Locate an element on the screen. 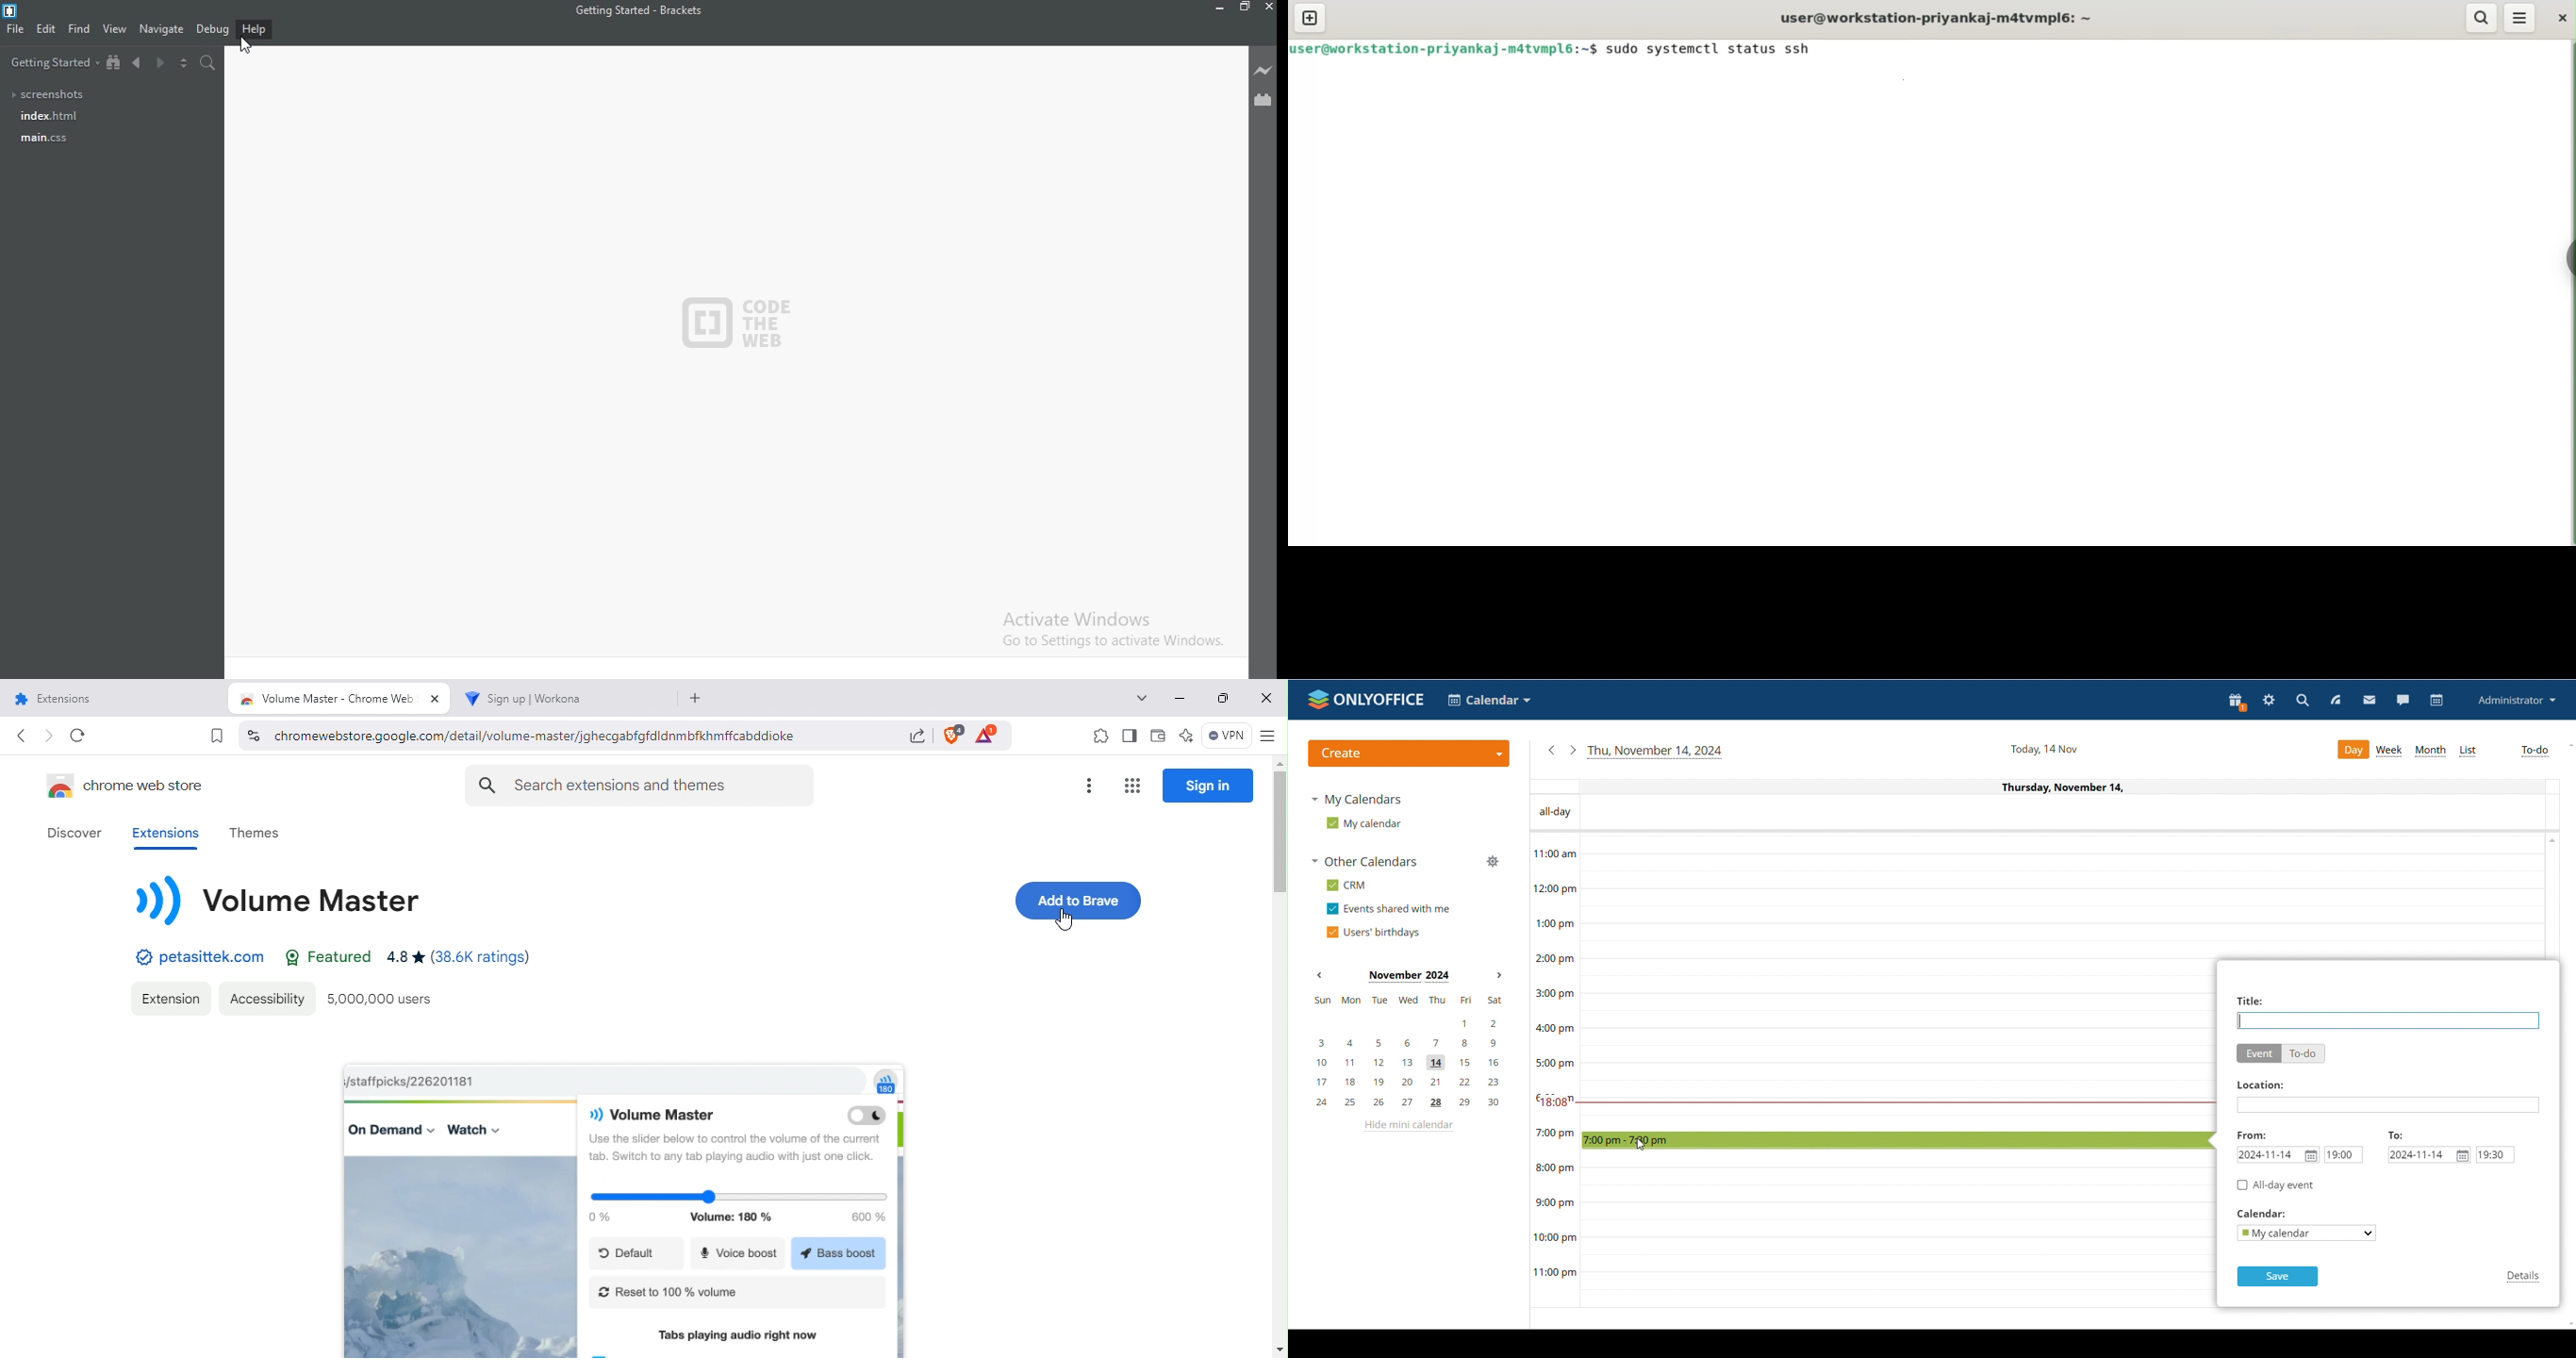 This screenshot has width=2576, height=1372. scroll down is located at coordinates (2568, 1326).